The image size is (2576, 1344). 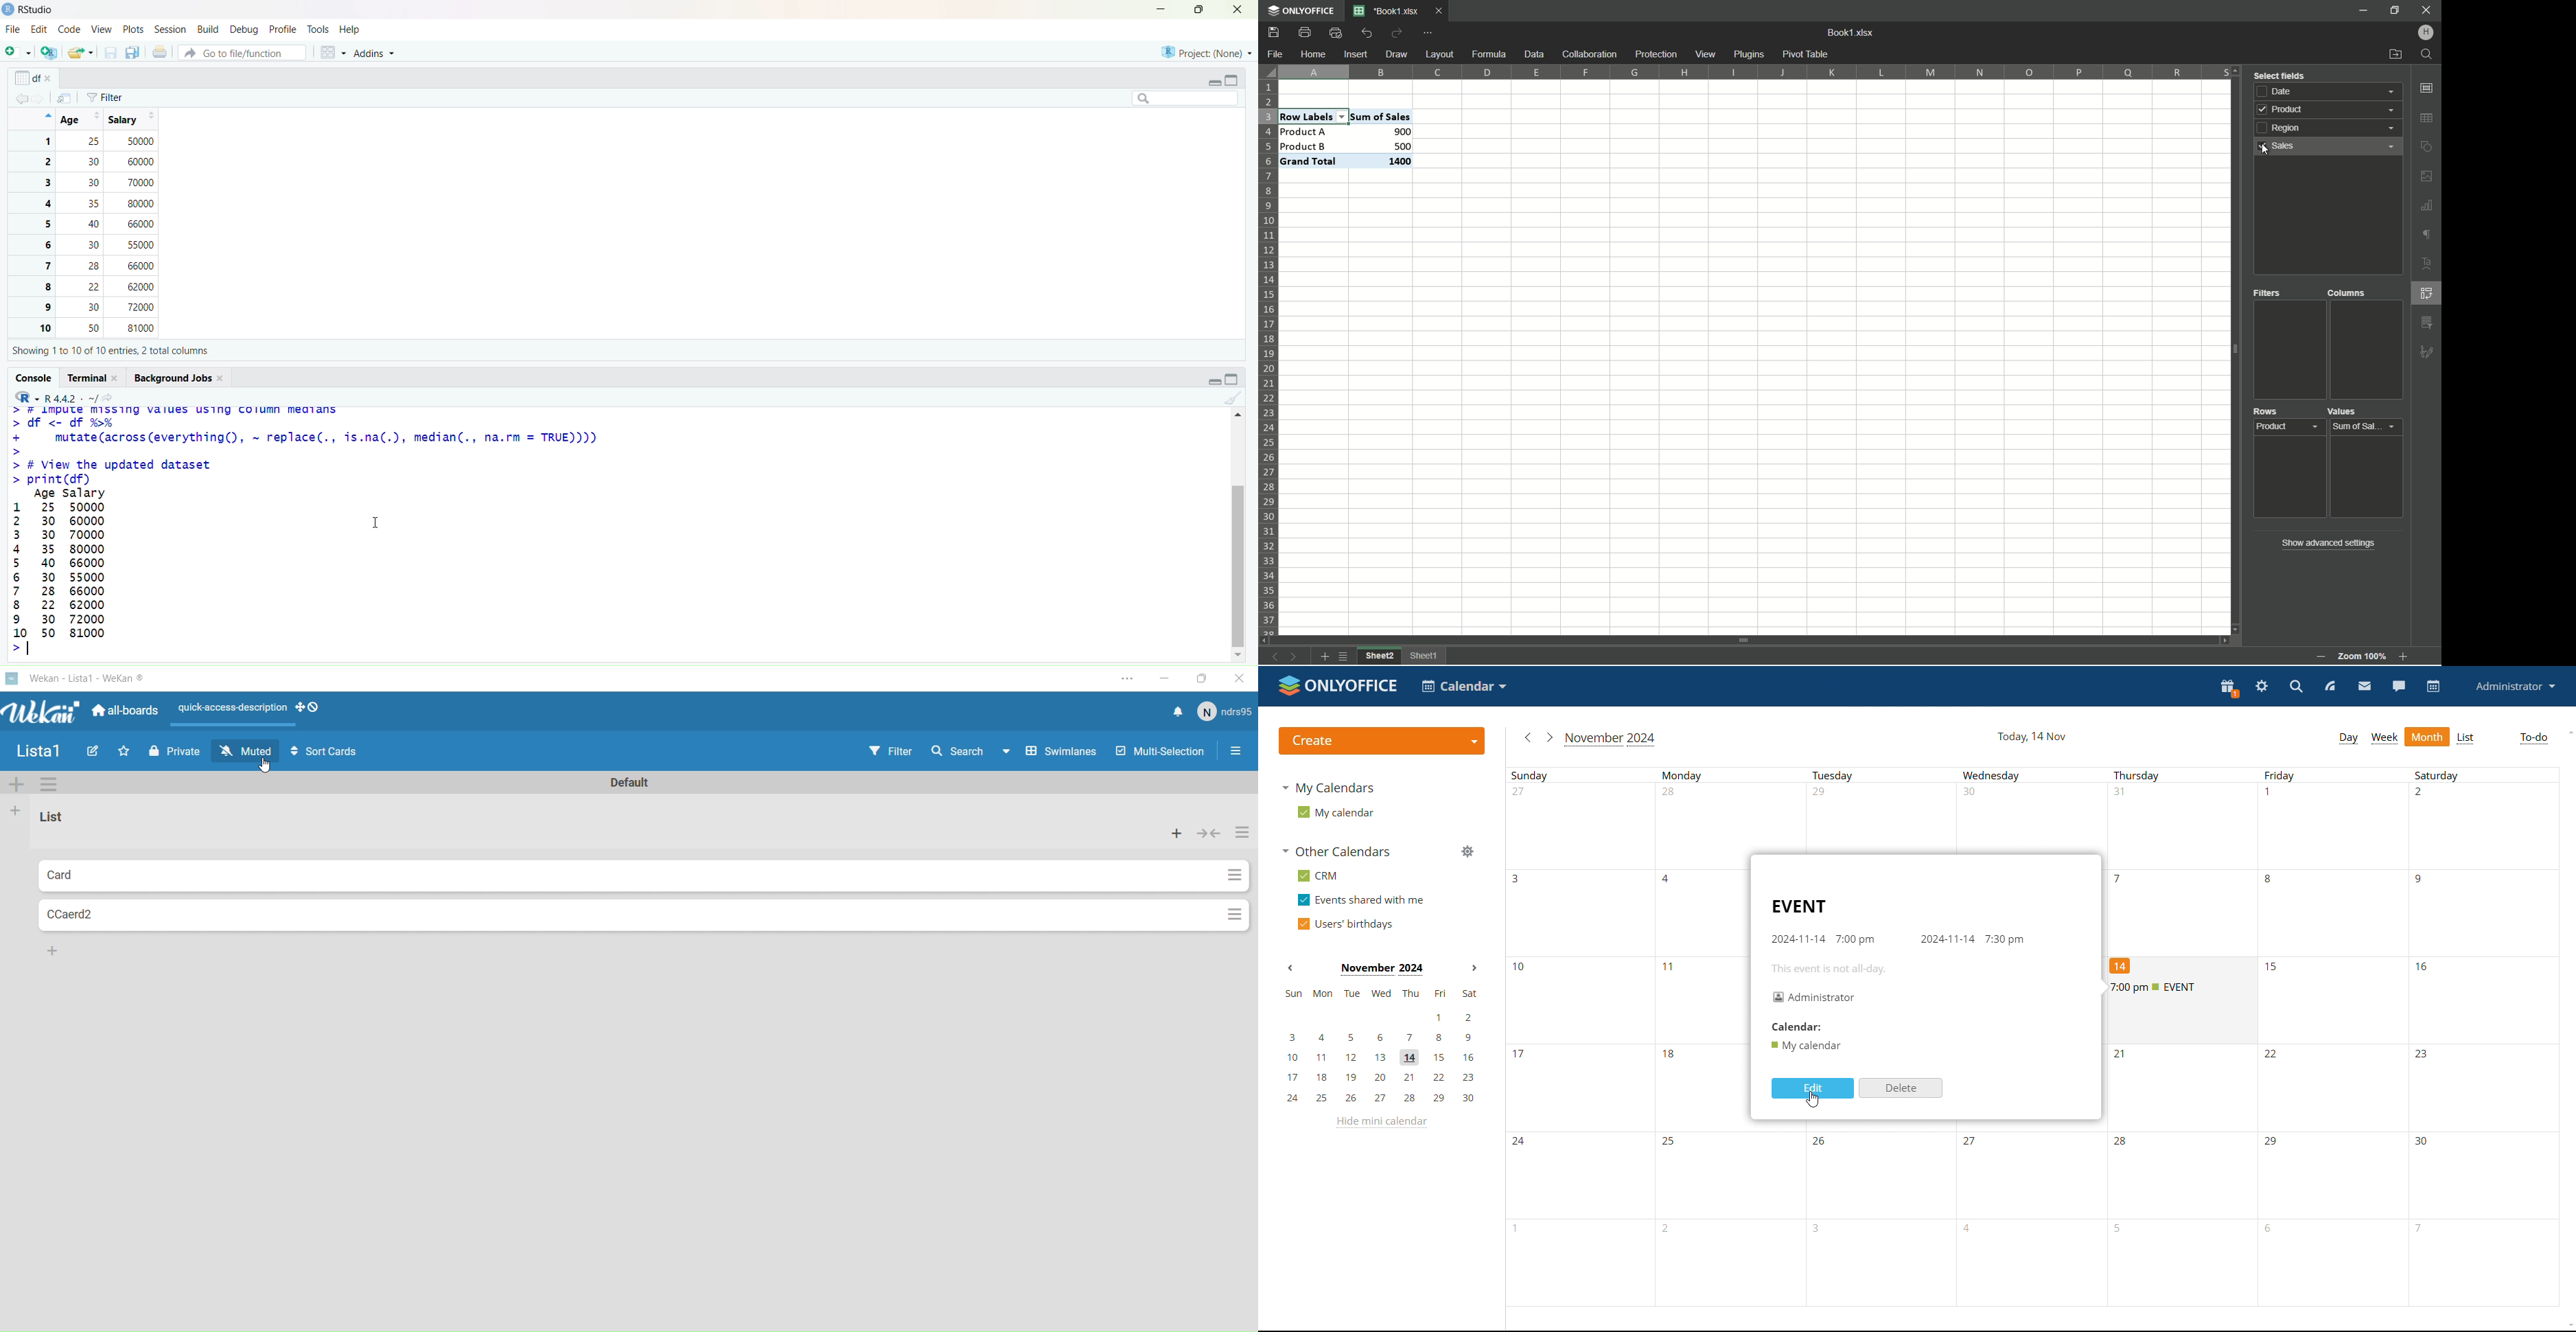 What do you see at coordinates (1237, 381) in the screenshot?
I see `collapse` at bounding box center [1237, 381].